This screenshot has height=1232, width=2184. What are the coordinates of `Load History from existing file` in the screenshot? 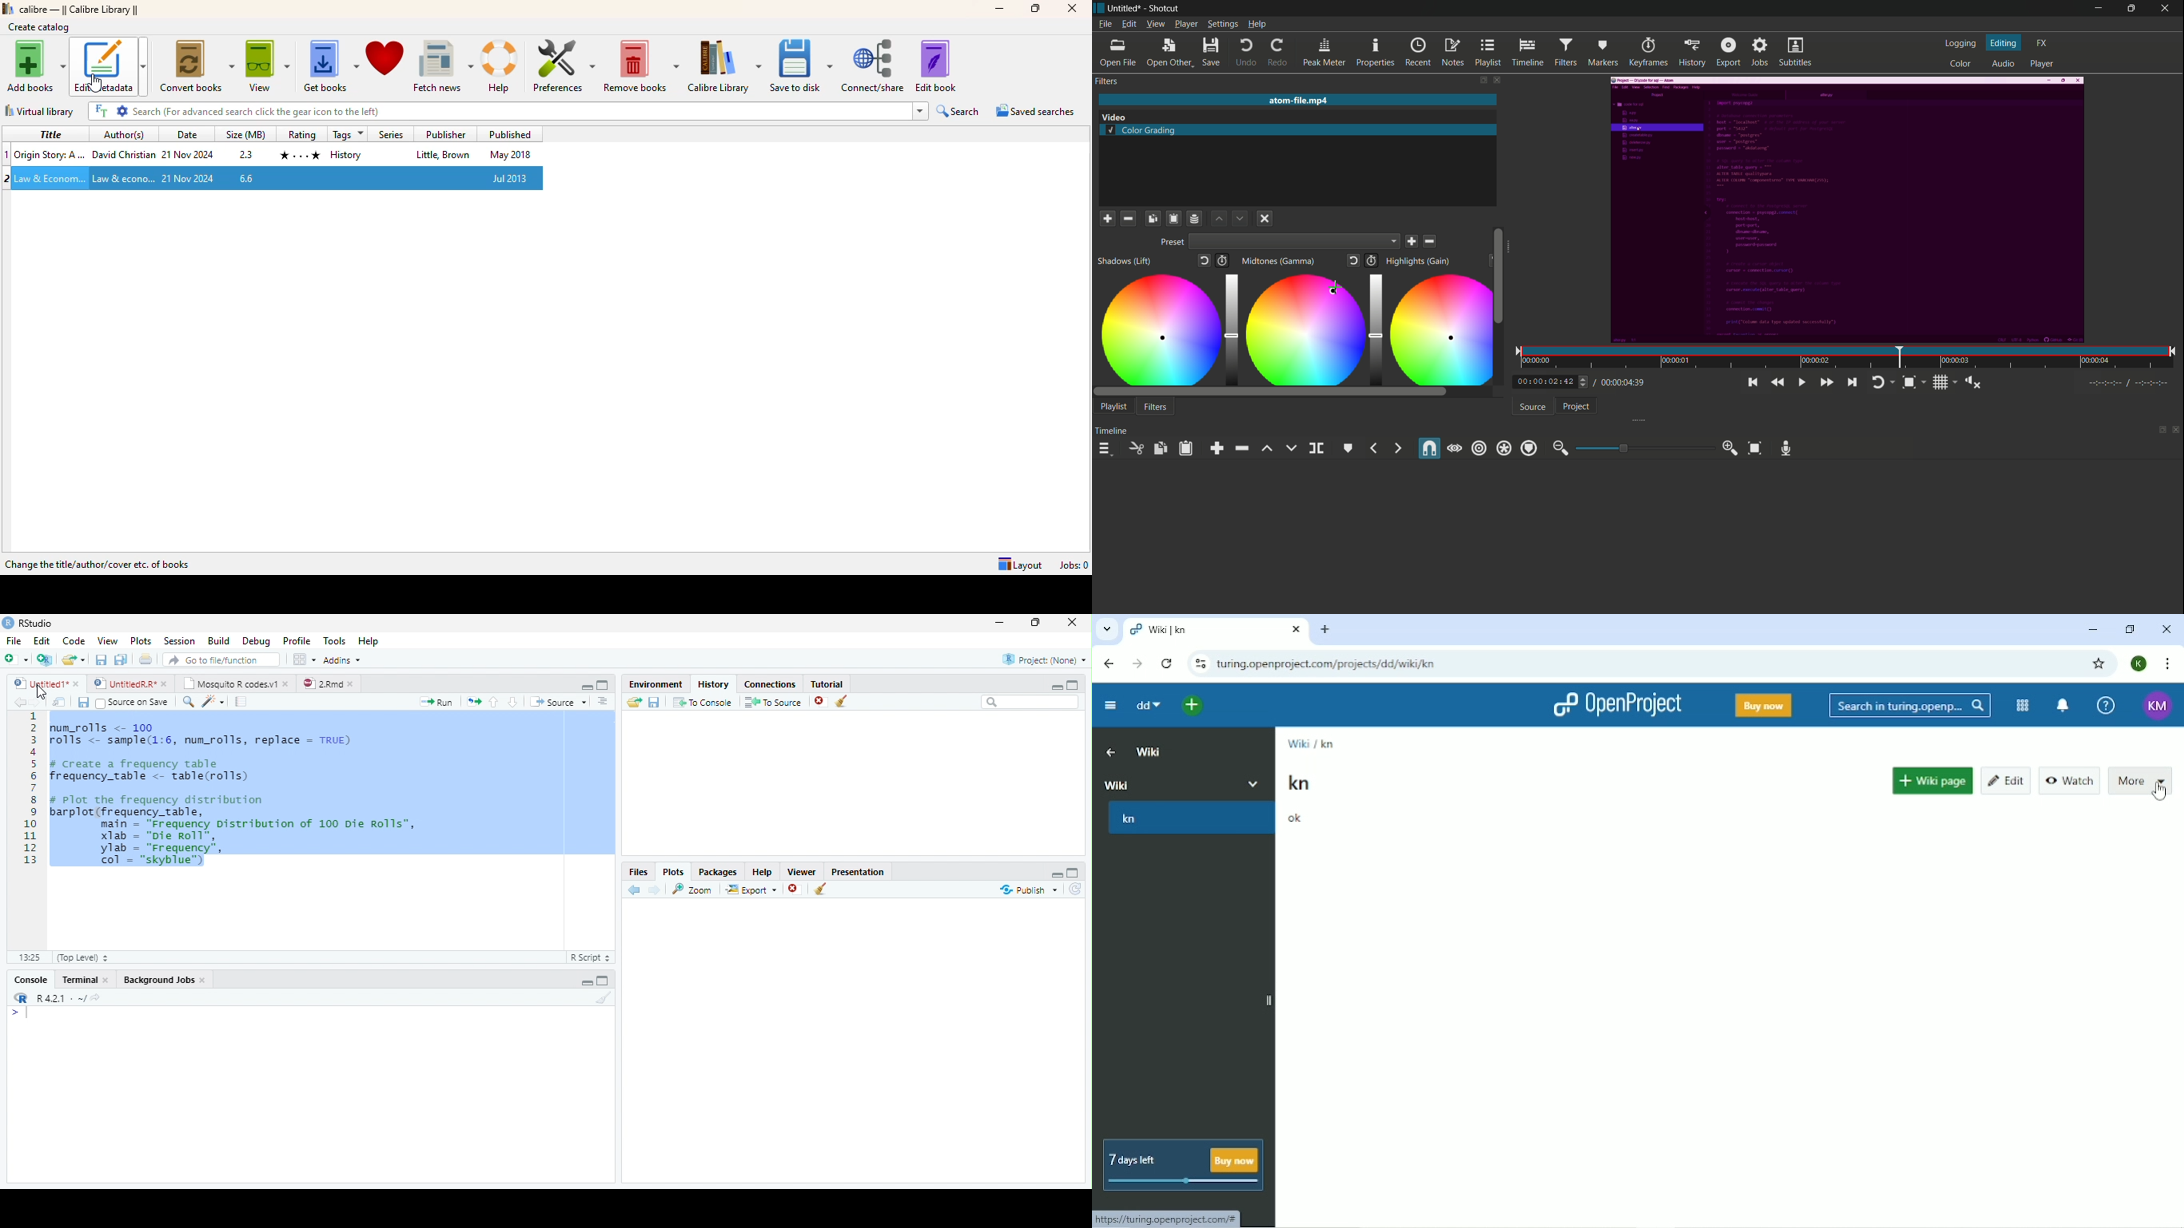 It's located at (634, 702).